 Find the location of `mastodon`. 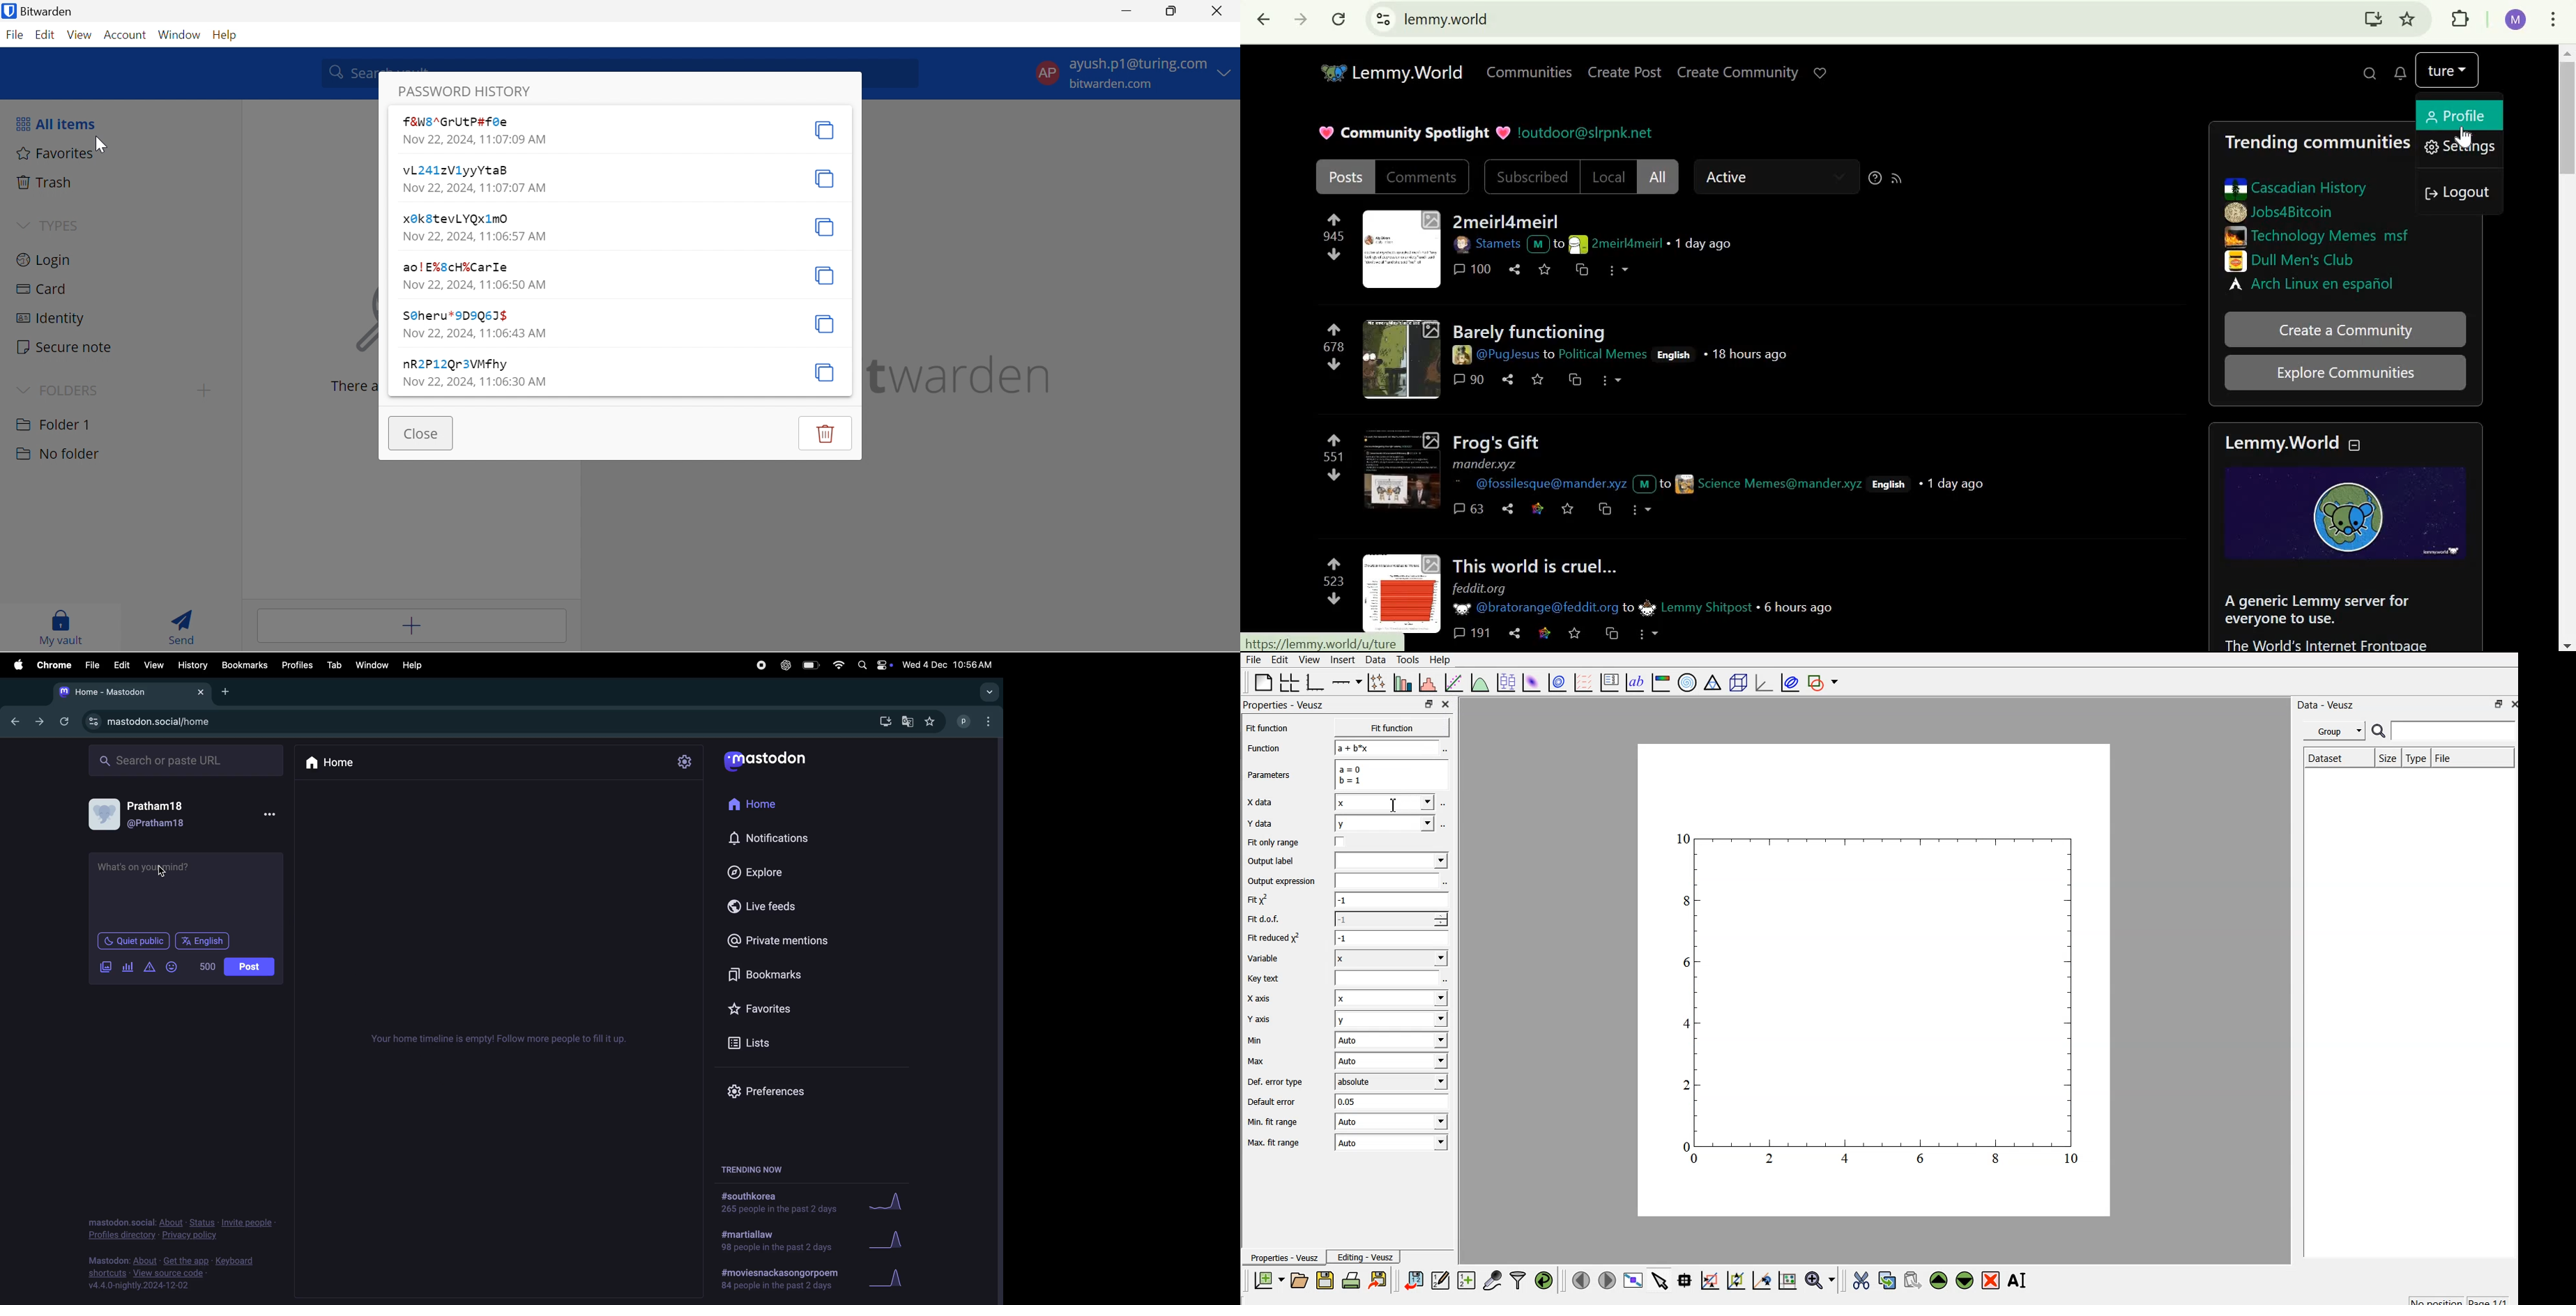

mastodon is located at coordinates (766, 760).